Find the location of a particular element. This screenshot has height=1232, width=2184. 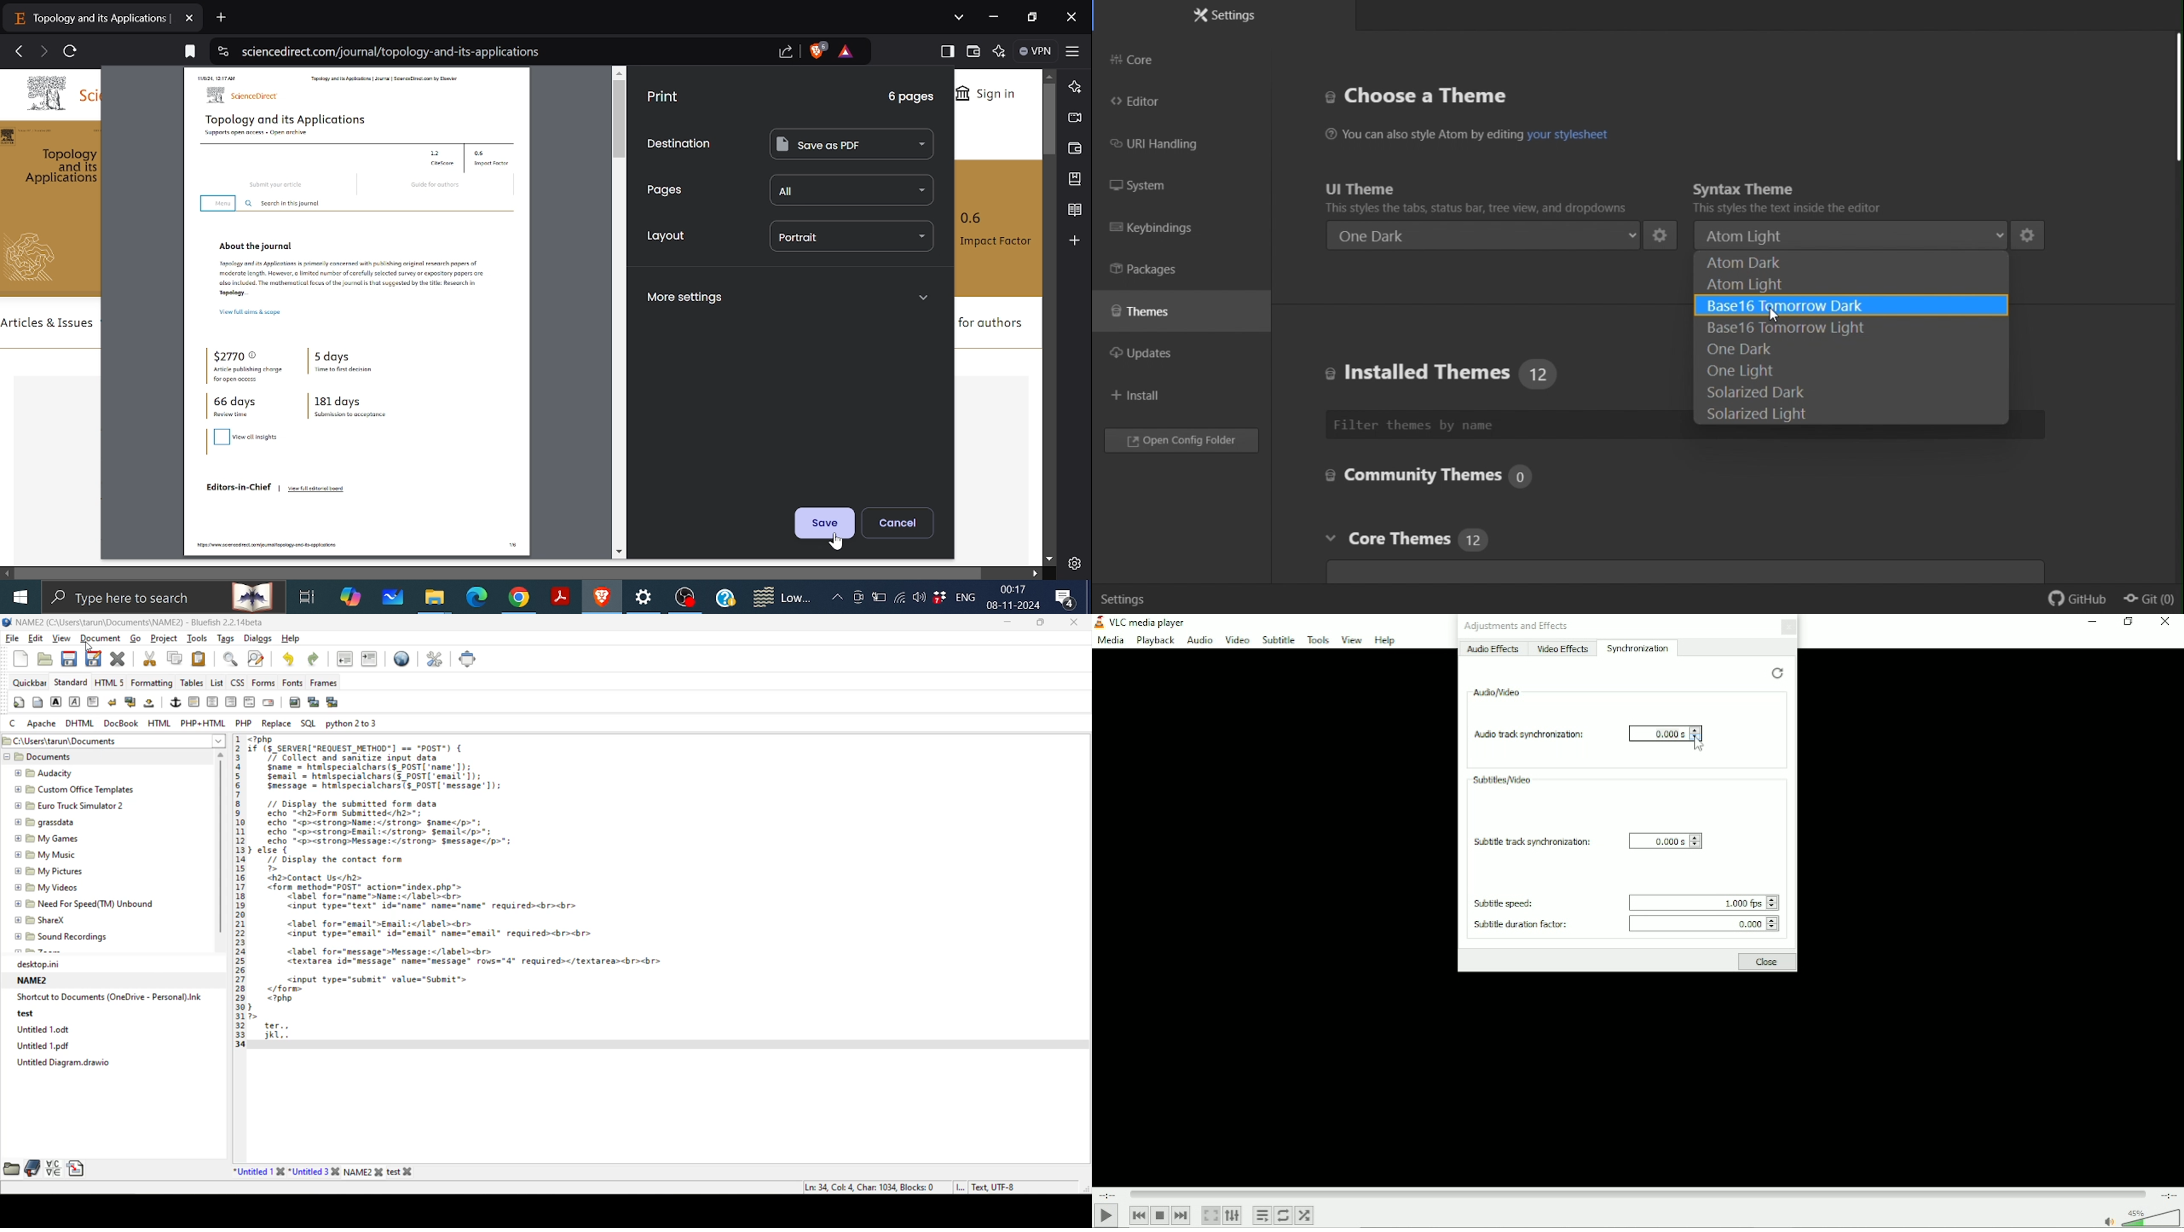

Themes is located at coordinates (1157, 316).